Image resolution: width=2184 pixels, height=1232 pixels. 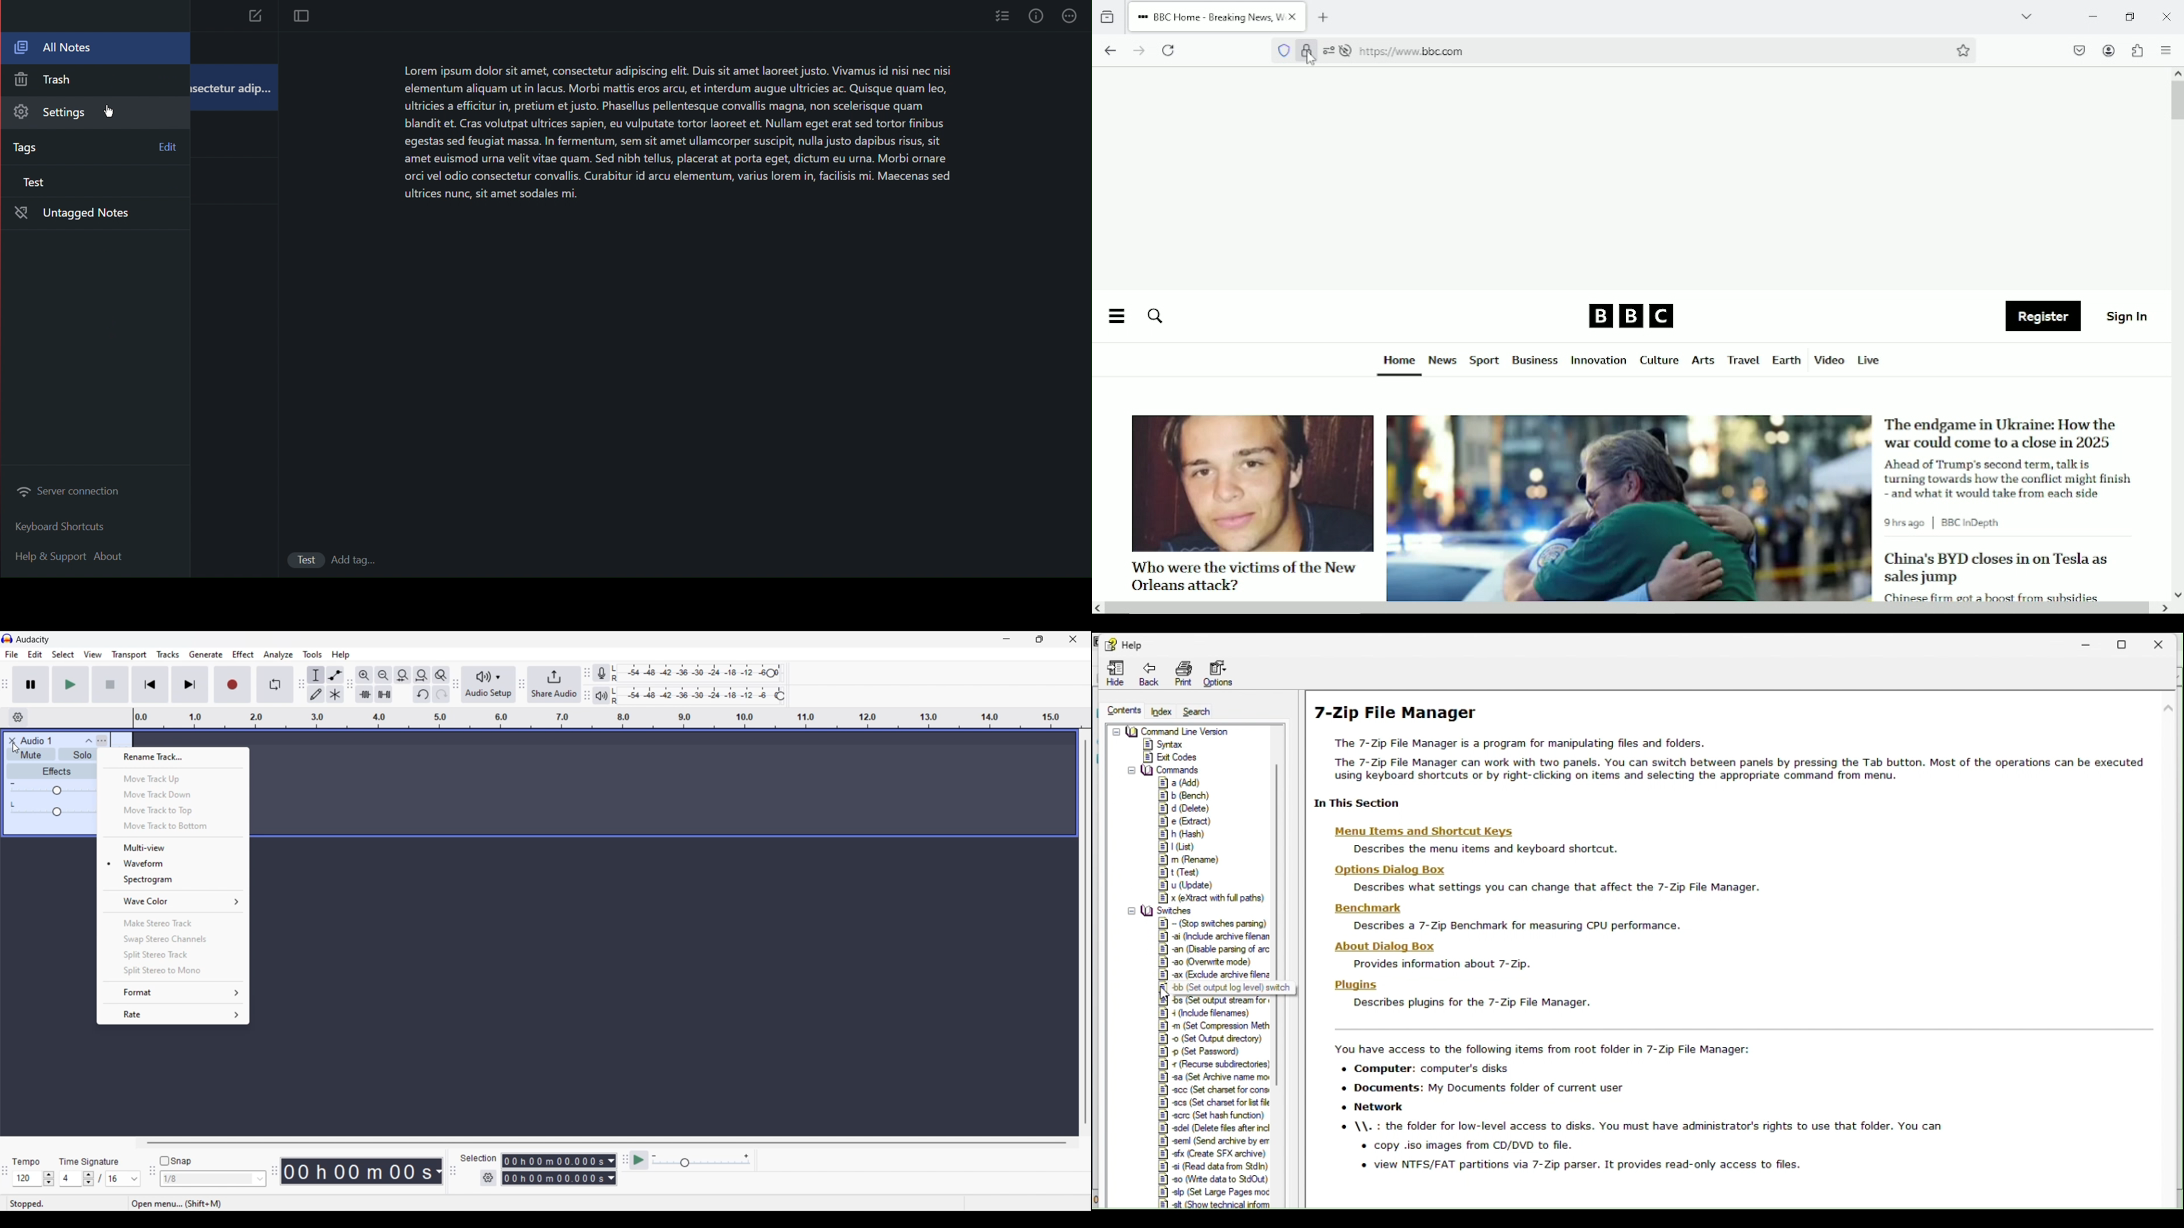 I want to click on Video, so click(x=1829, y=359).